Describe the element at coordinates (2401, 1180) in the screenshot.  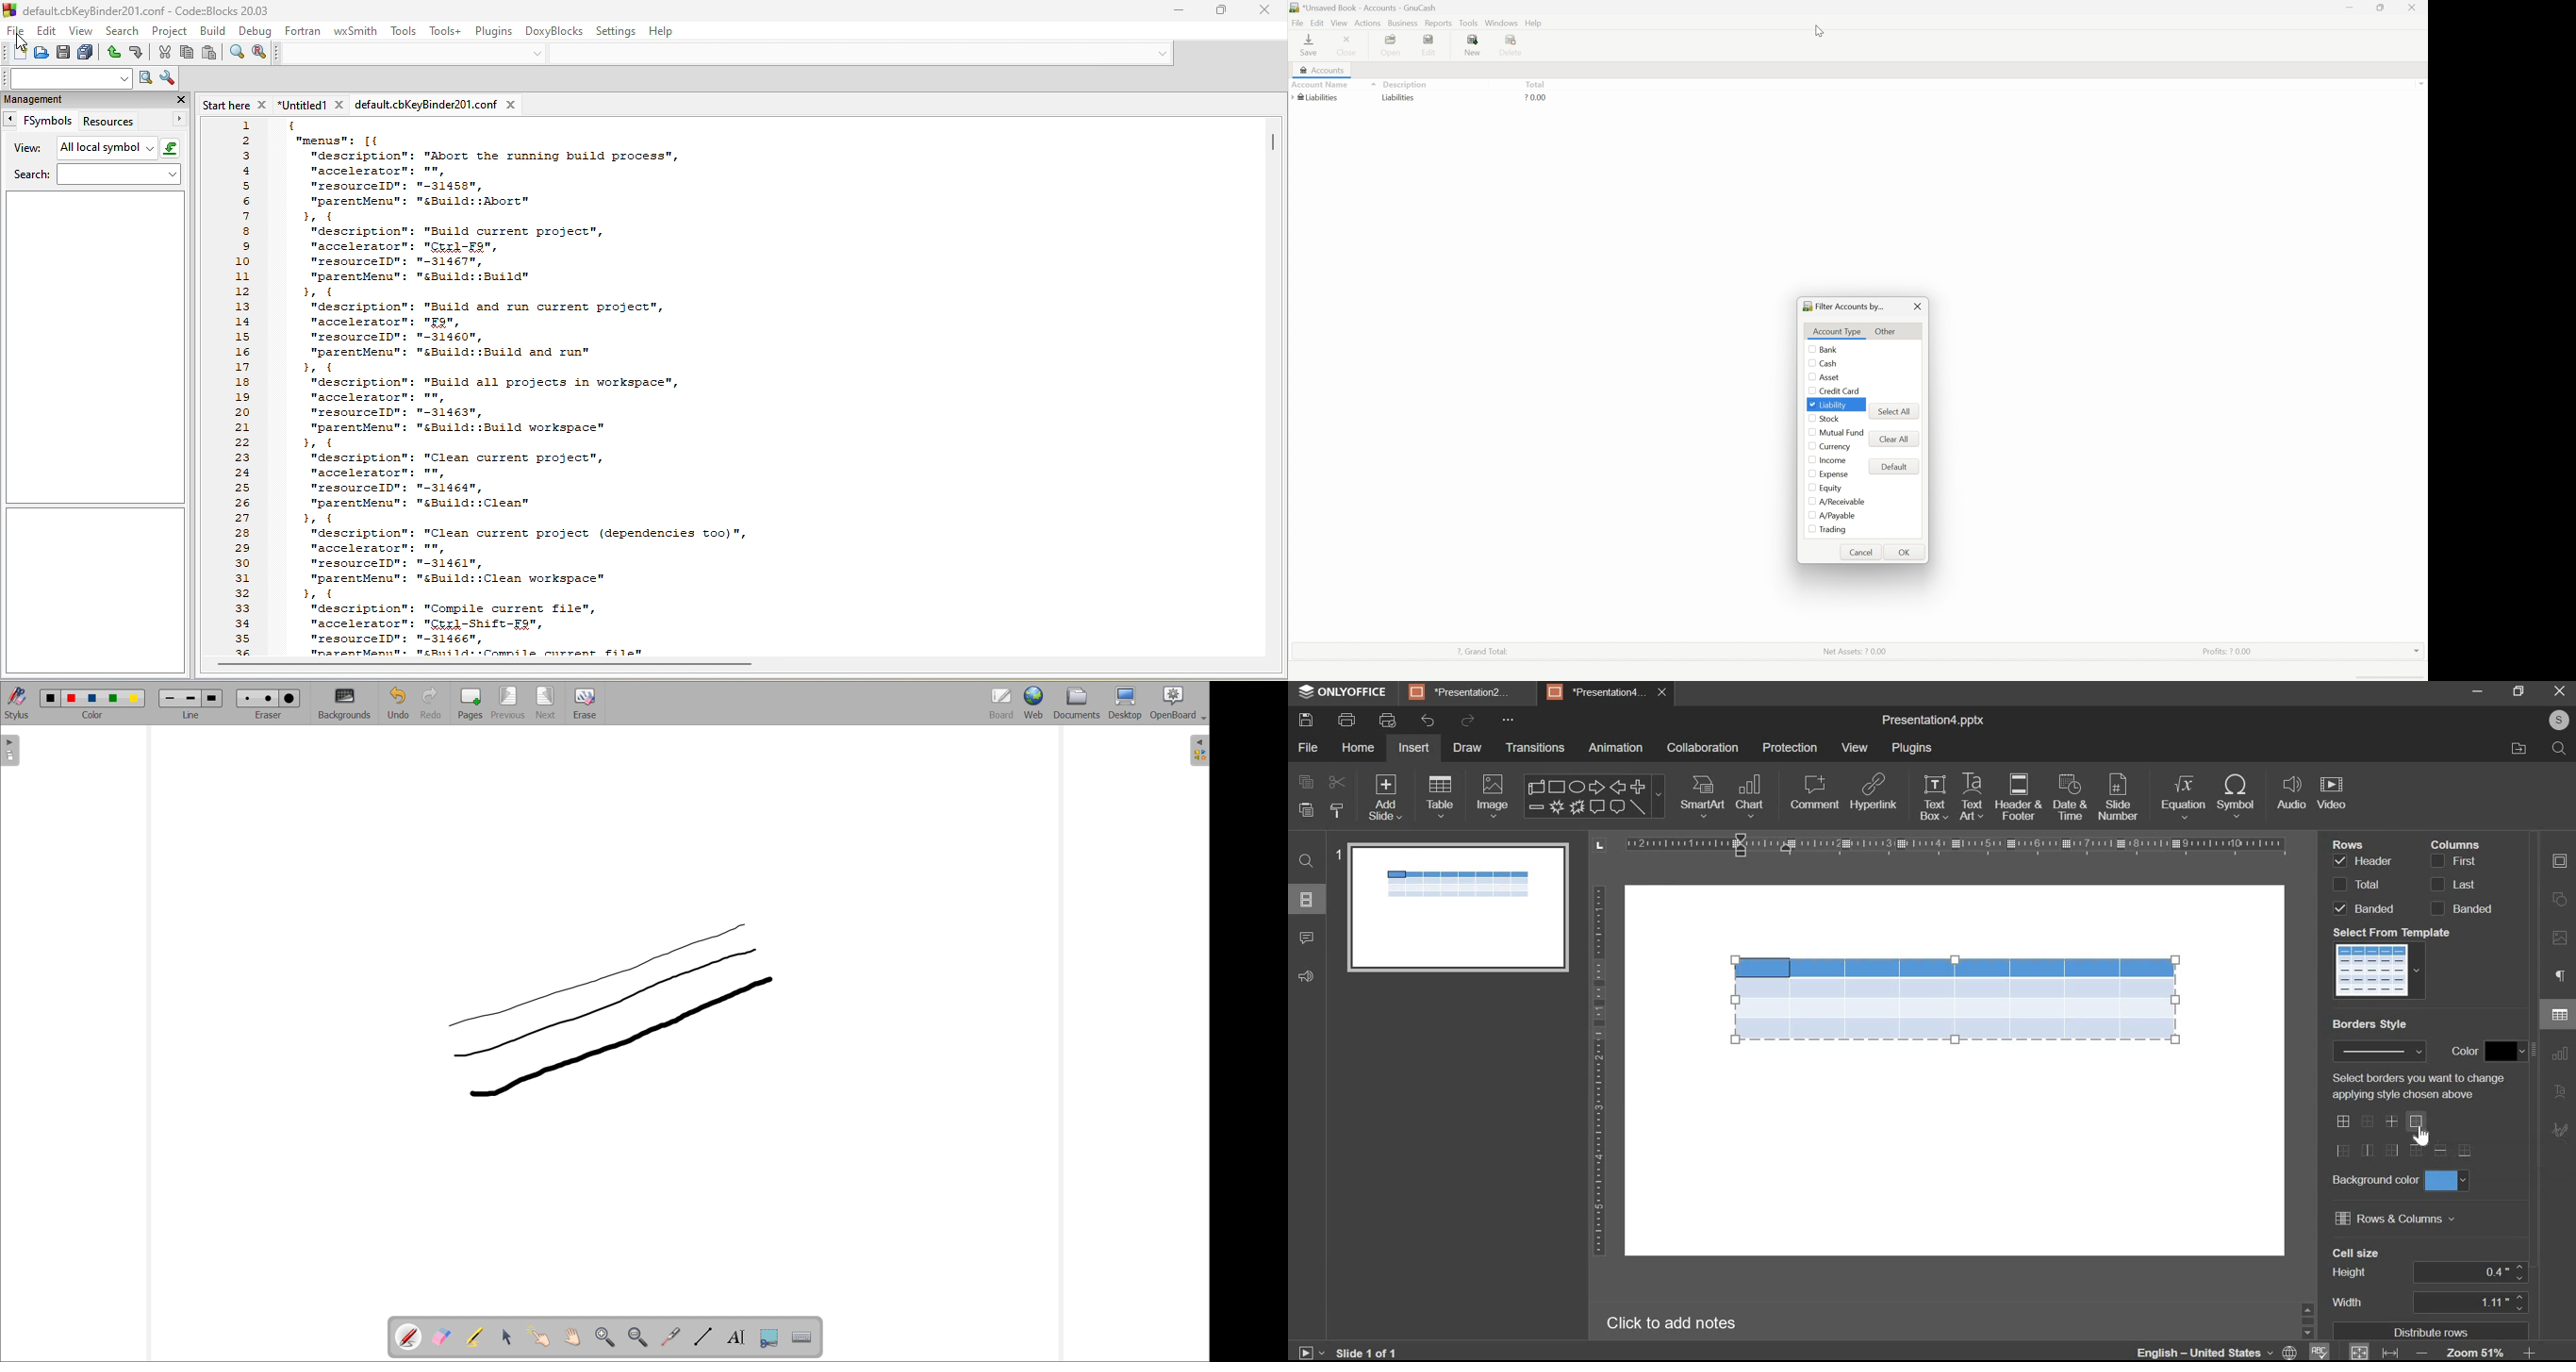
I see `background color` at that location.